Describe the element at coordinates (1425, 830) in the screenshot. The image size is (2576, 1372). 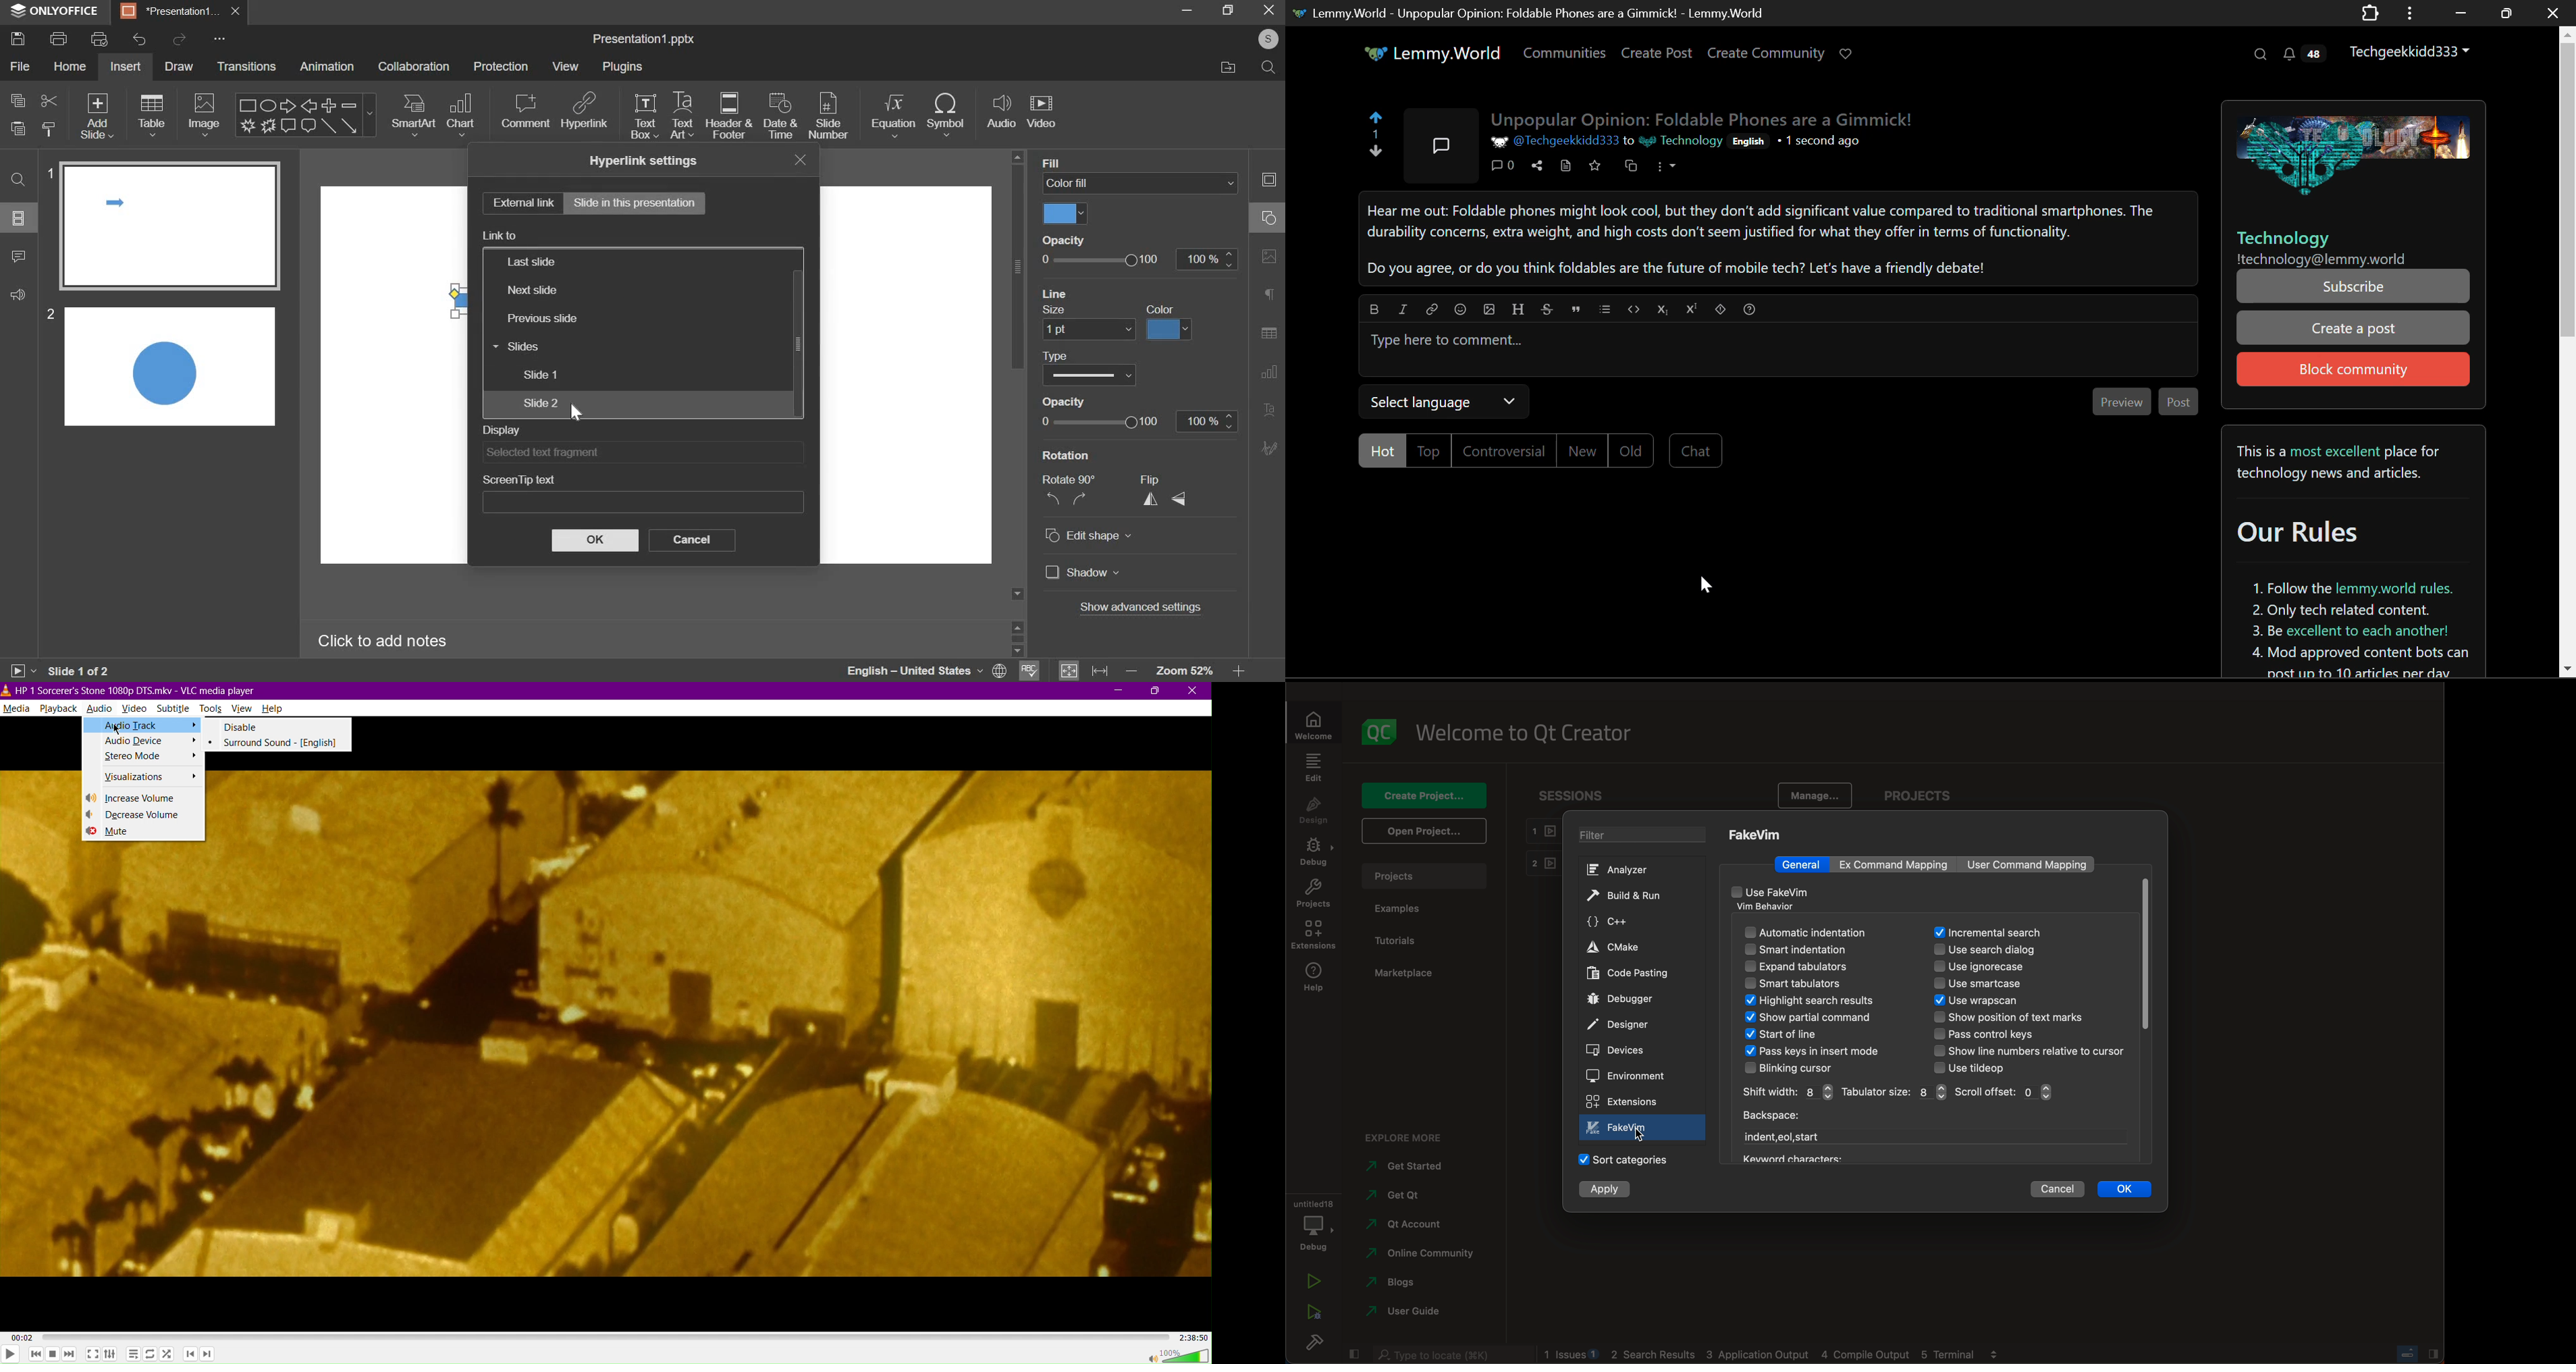
I see `open` at that location.